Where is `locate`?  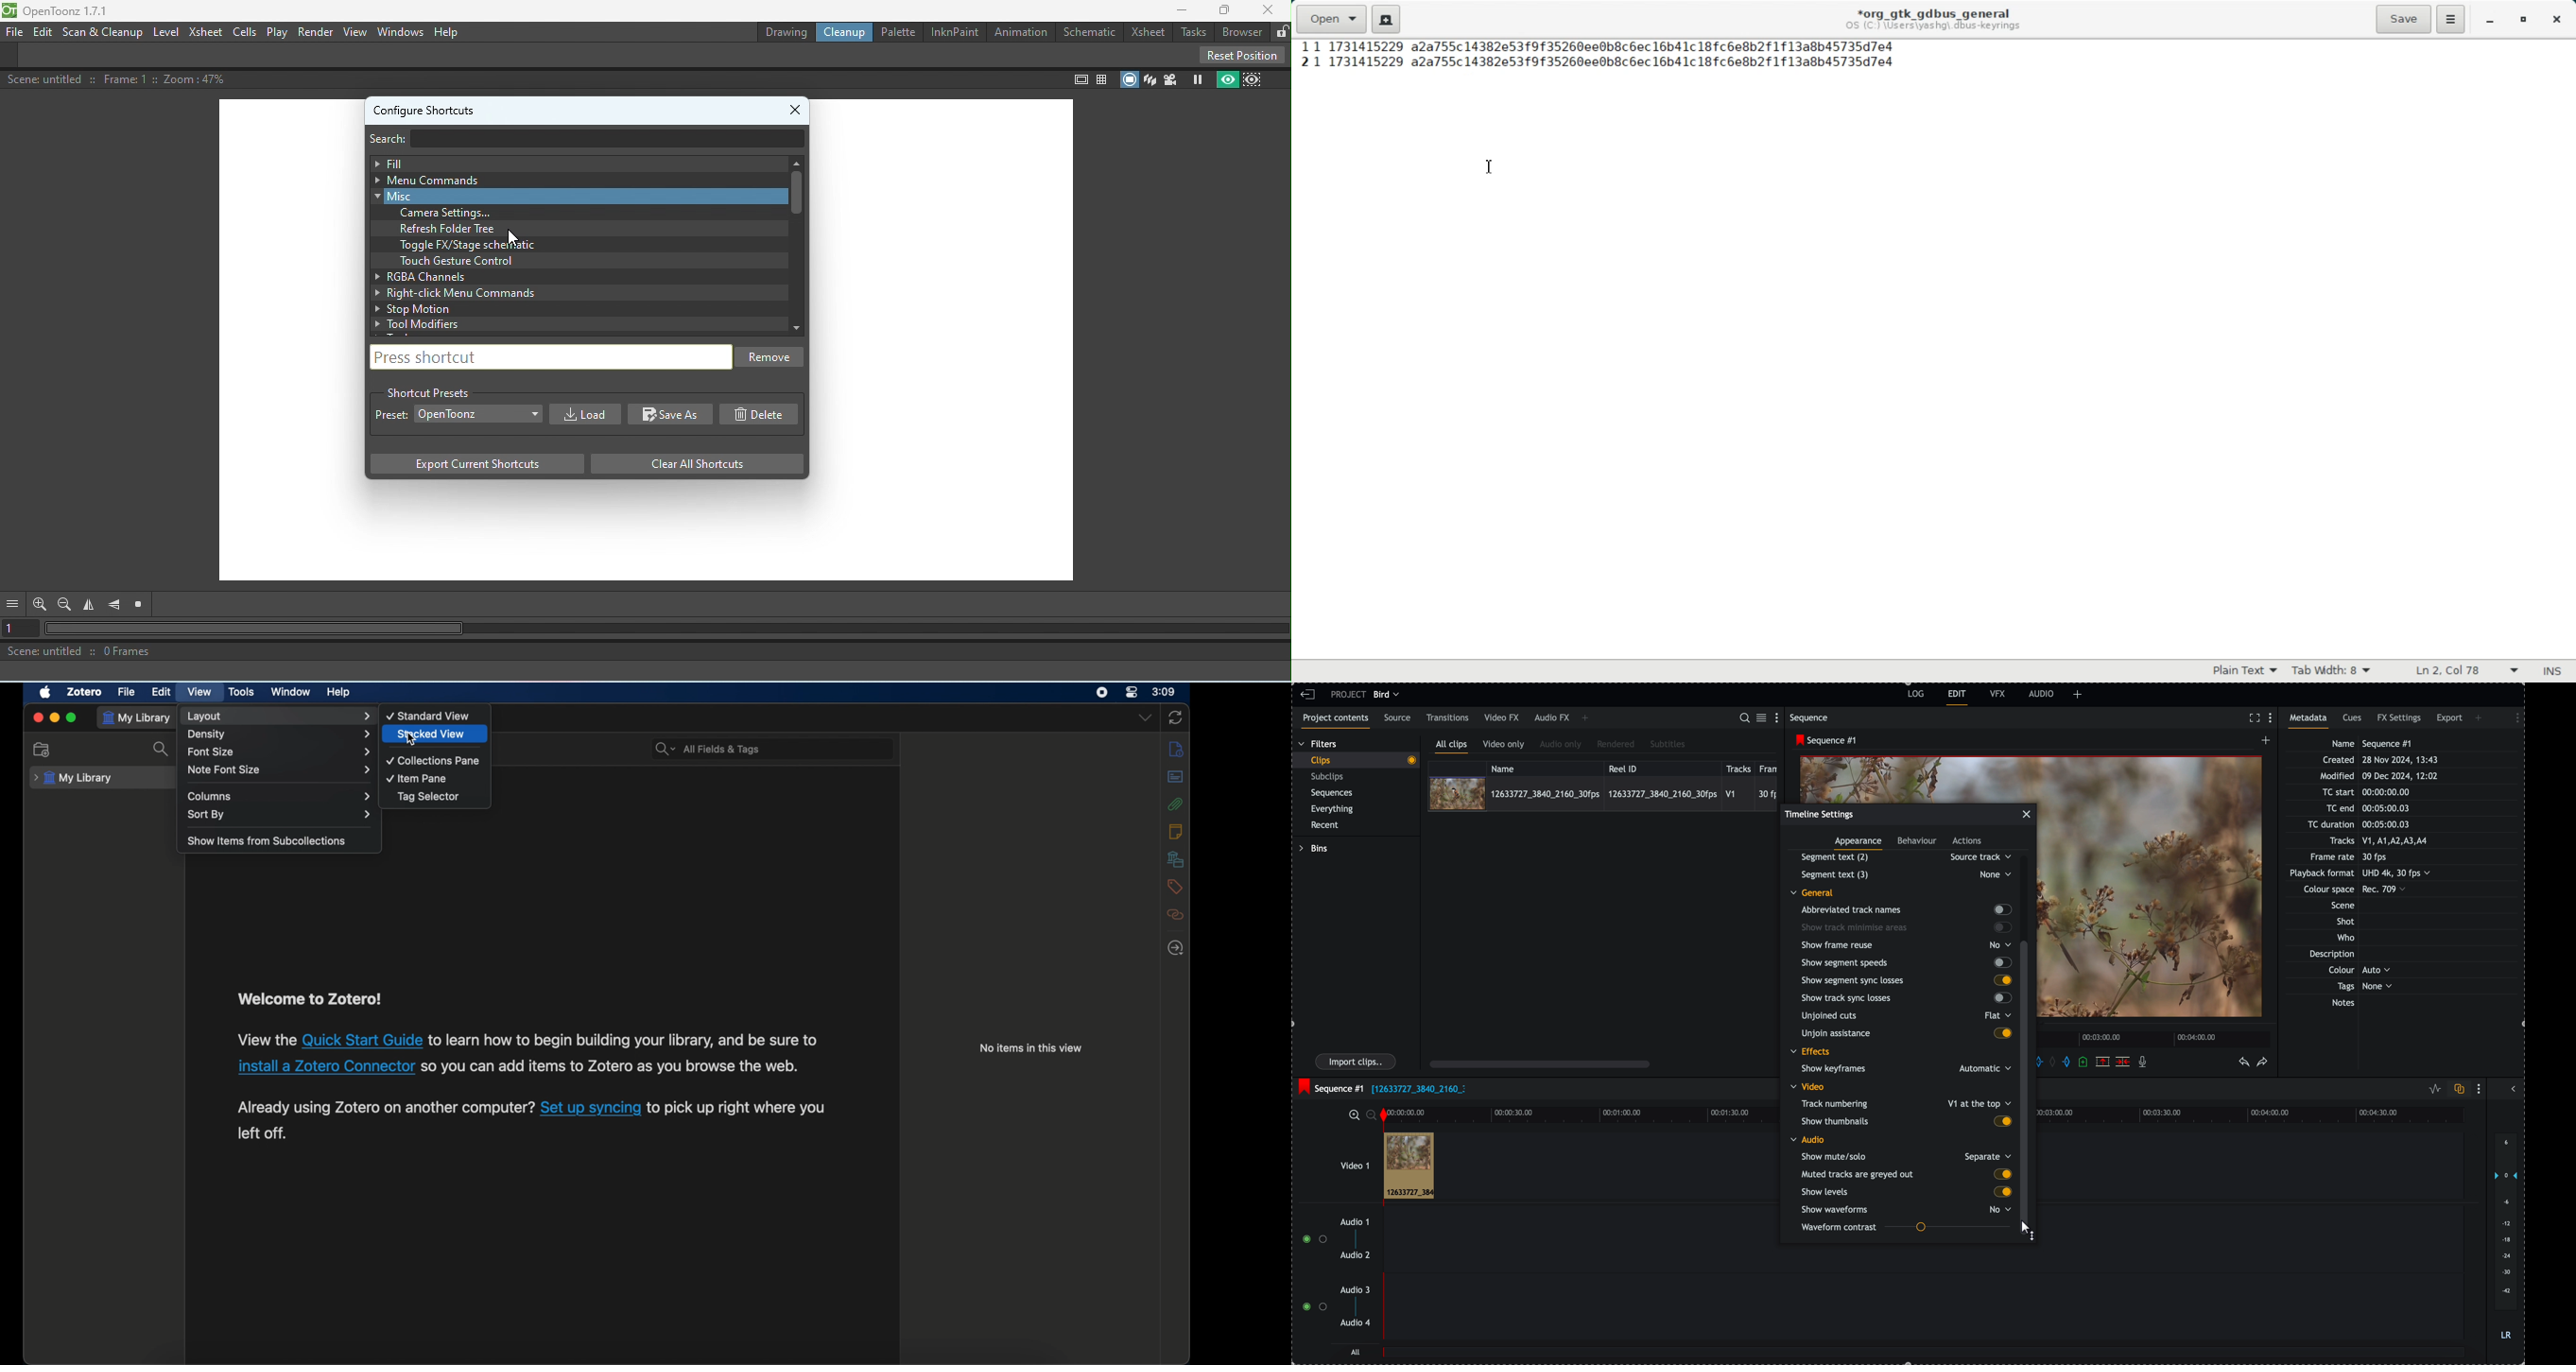
locate is located at coordinates (1176, 947).